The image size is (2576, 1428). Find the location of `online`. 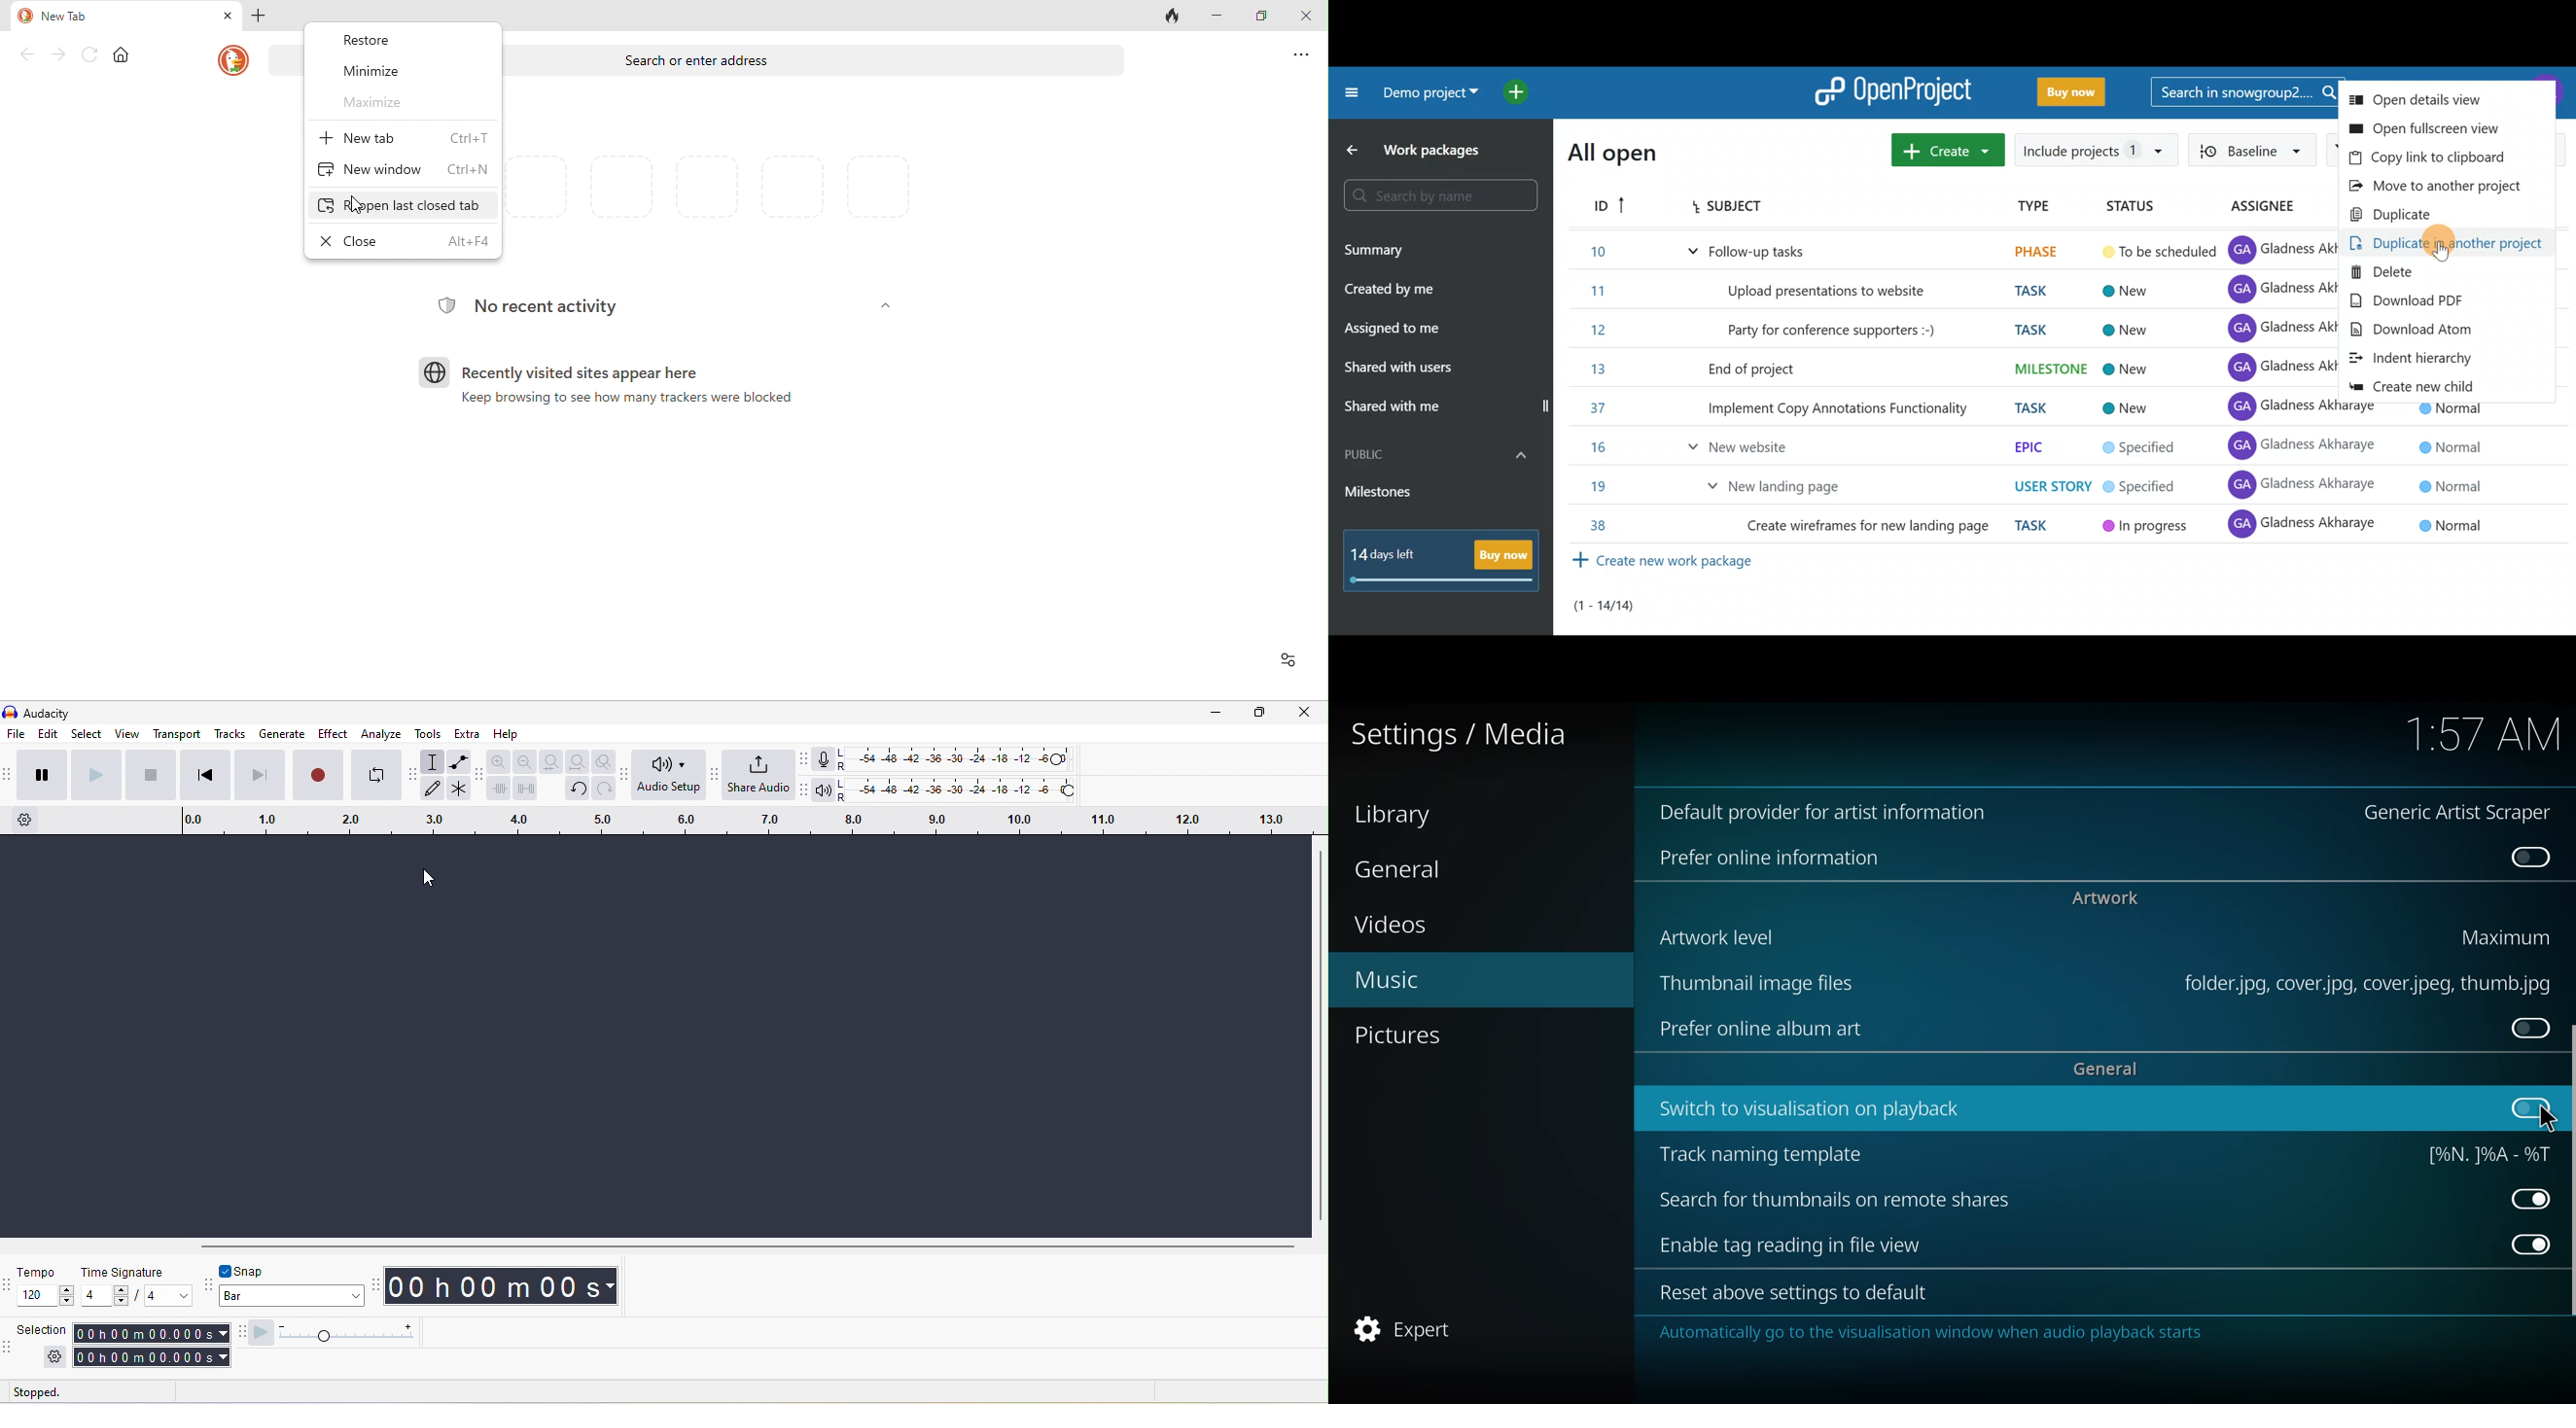

online is located at coordinates (1771, 858).